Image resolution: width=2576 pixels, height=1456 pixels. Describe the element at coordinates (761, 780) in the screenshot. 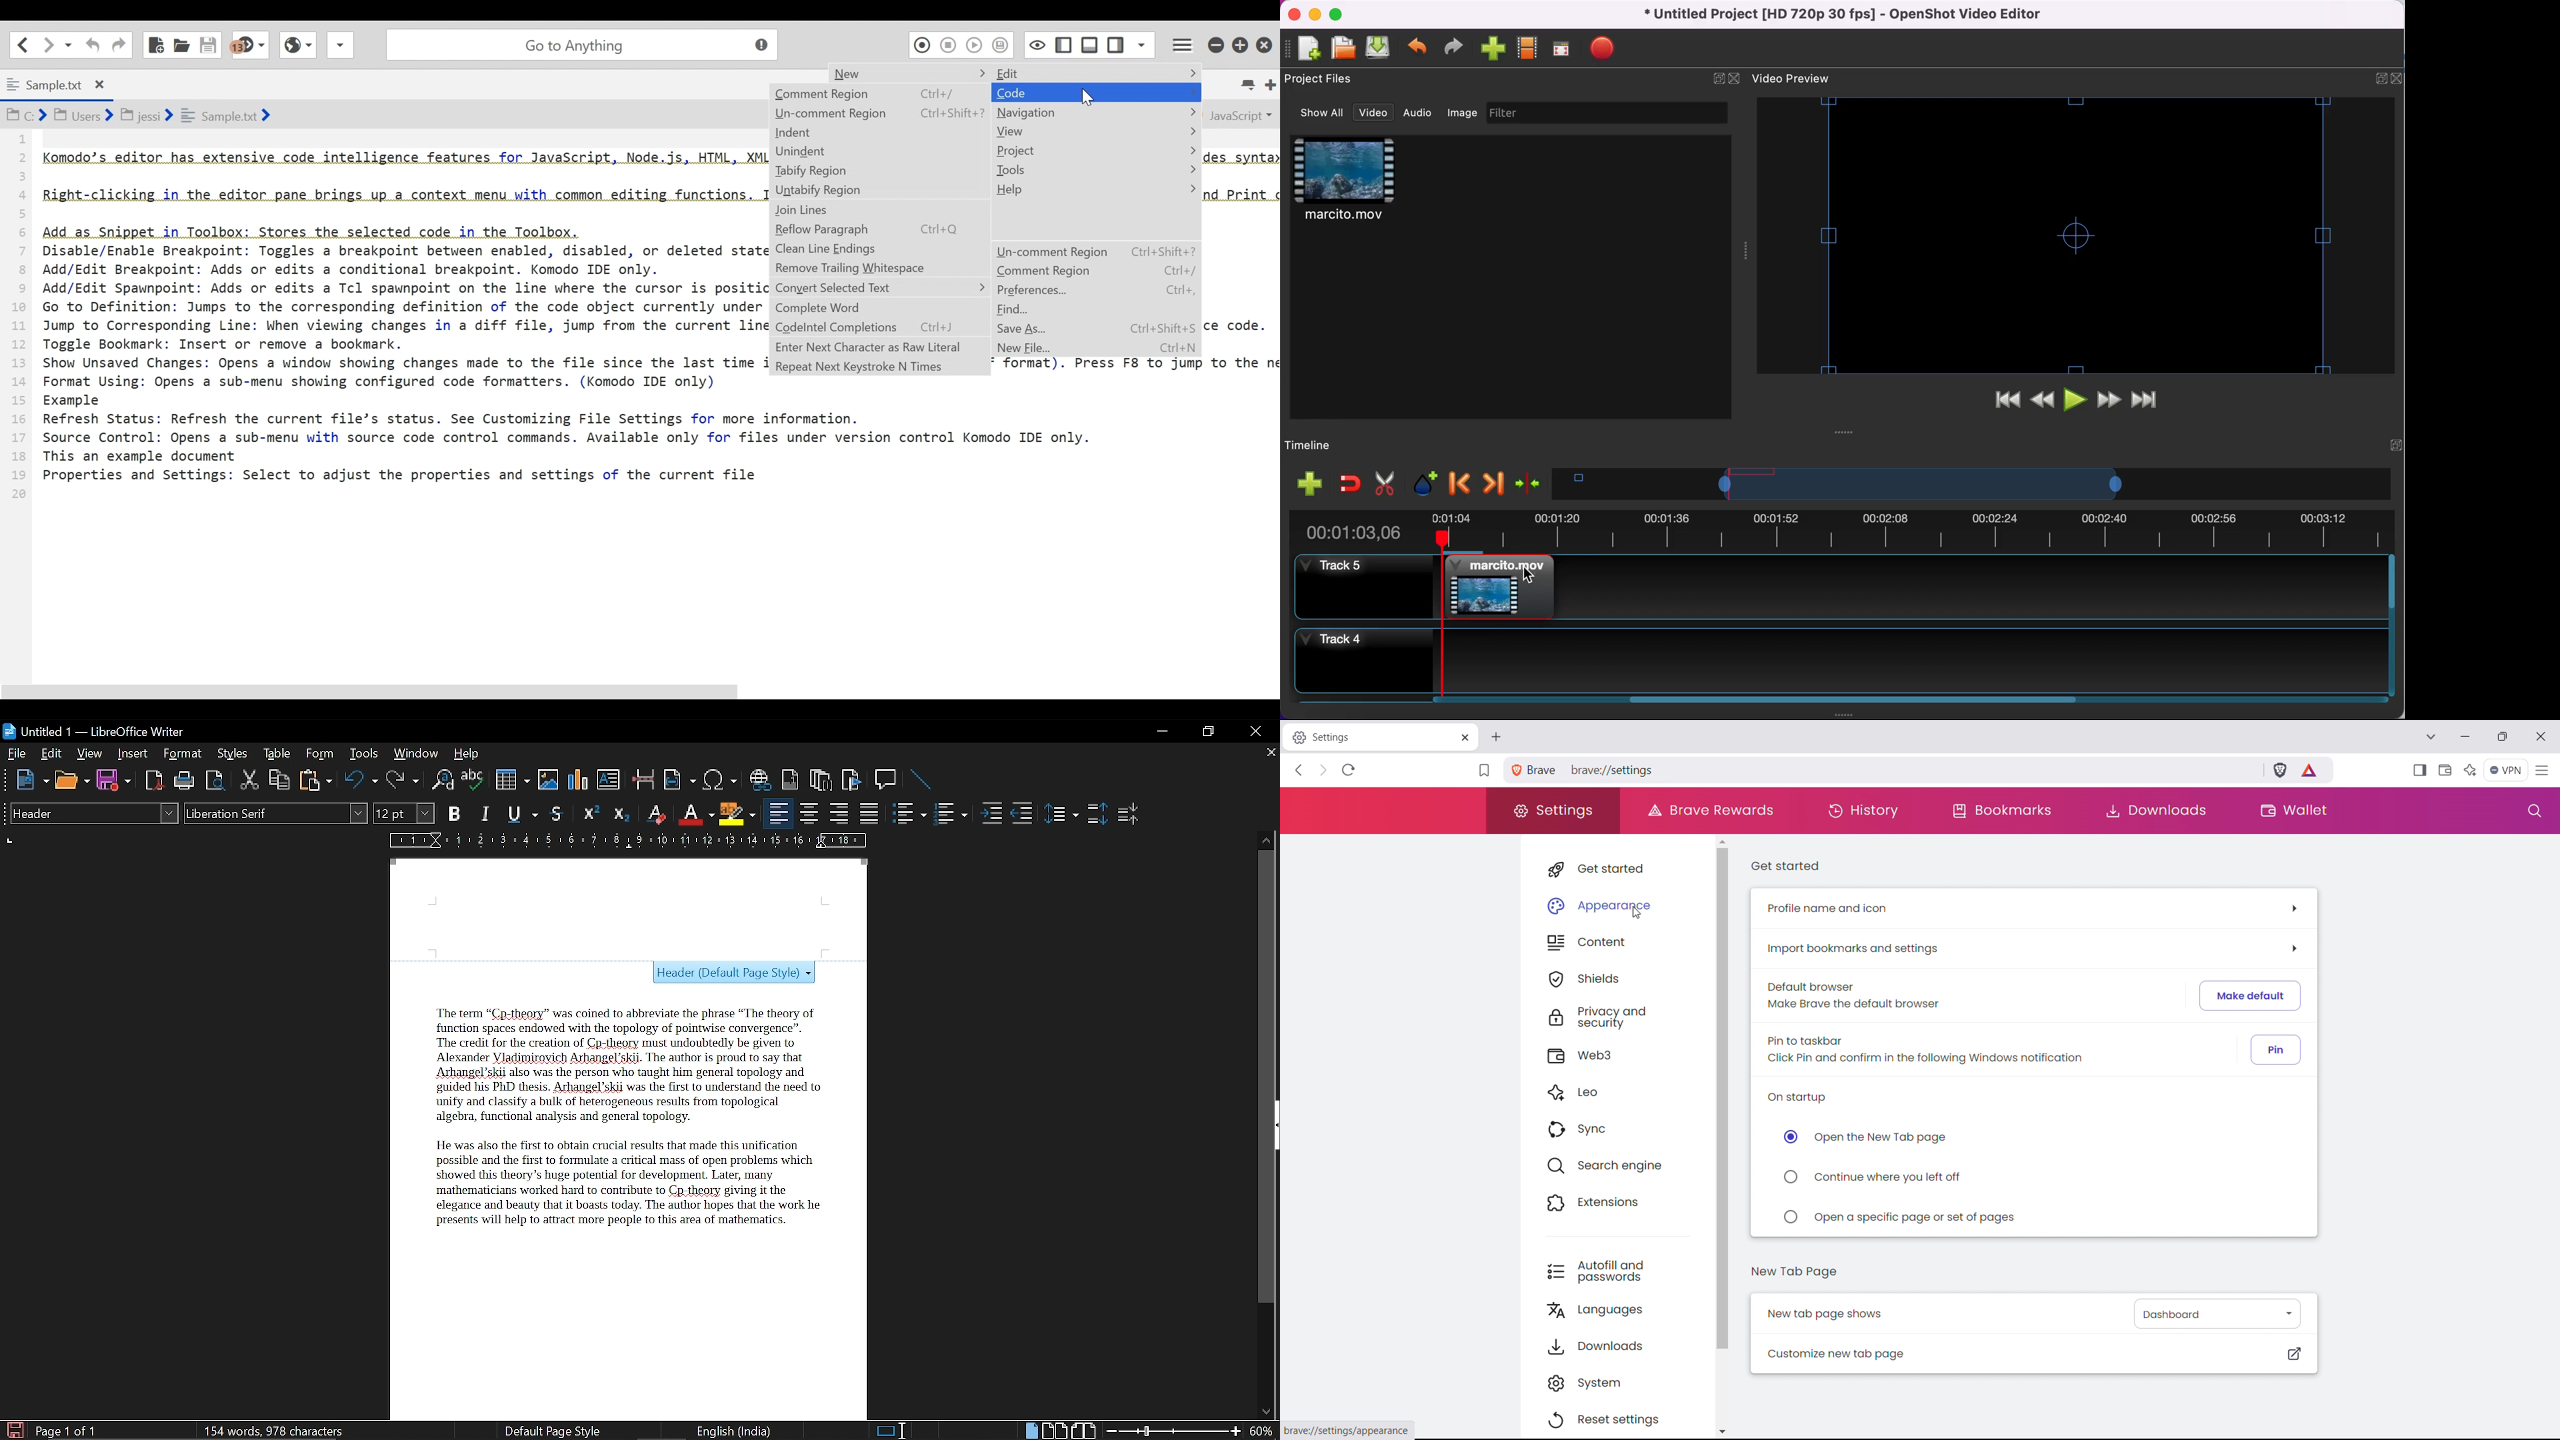

I see `Insert hyperlink` at that location.